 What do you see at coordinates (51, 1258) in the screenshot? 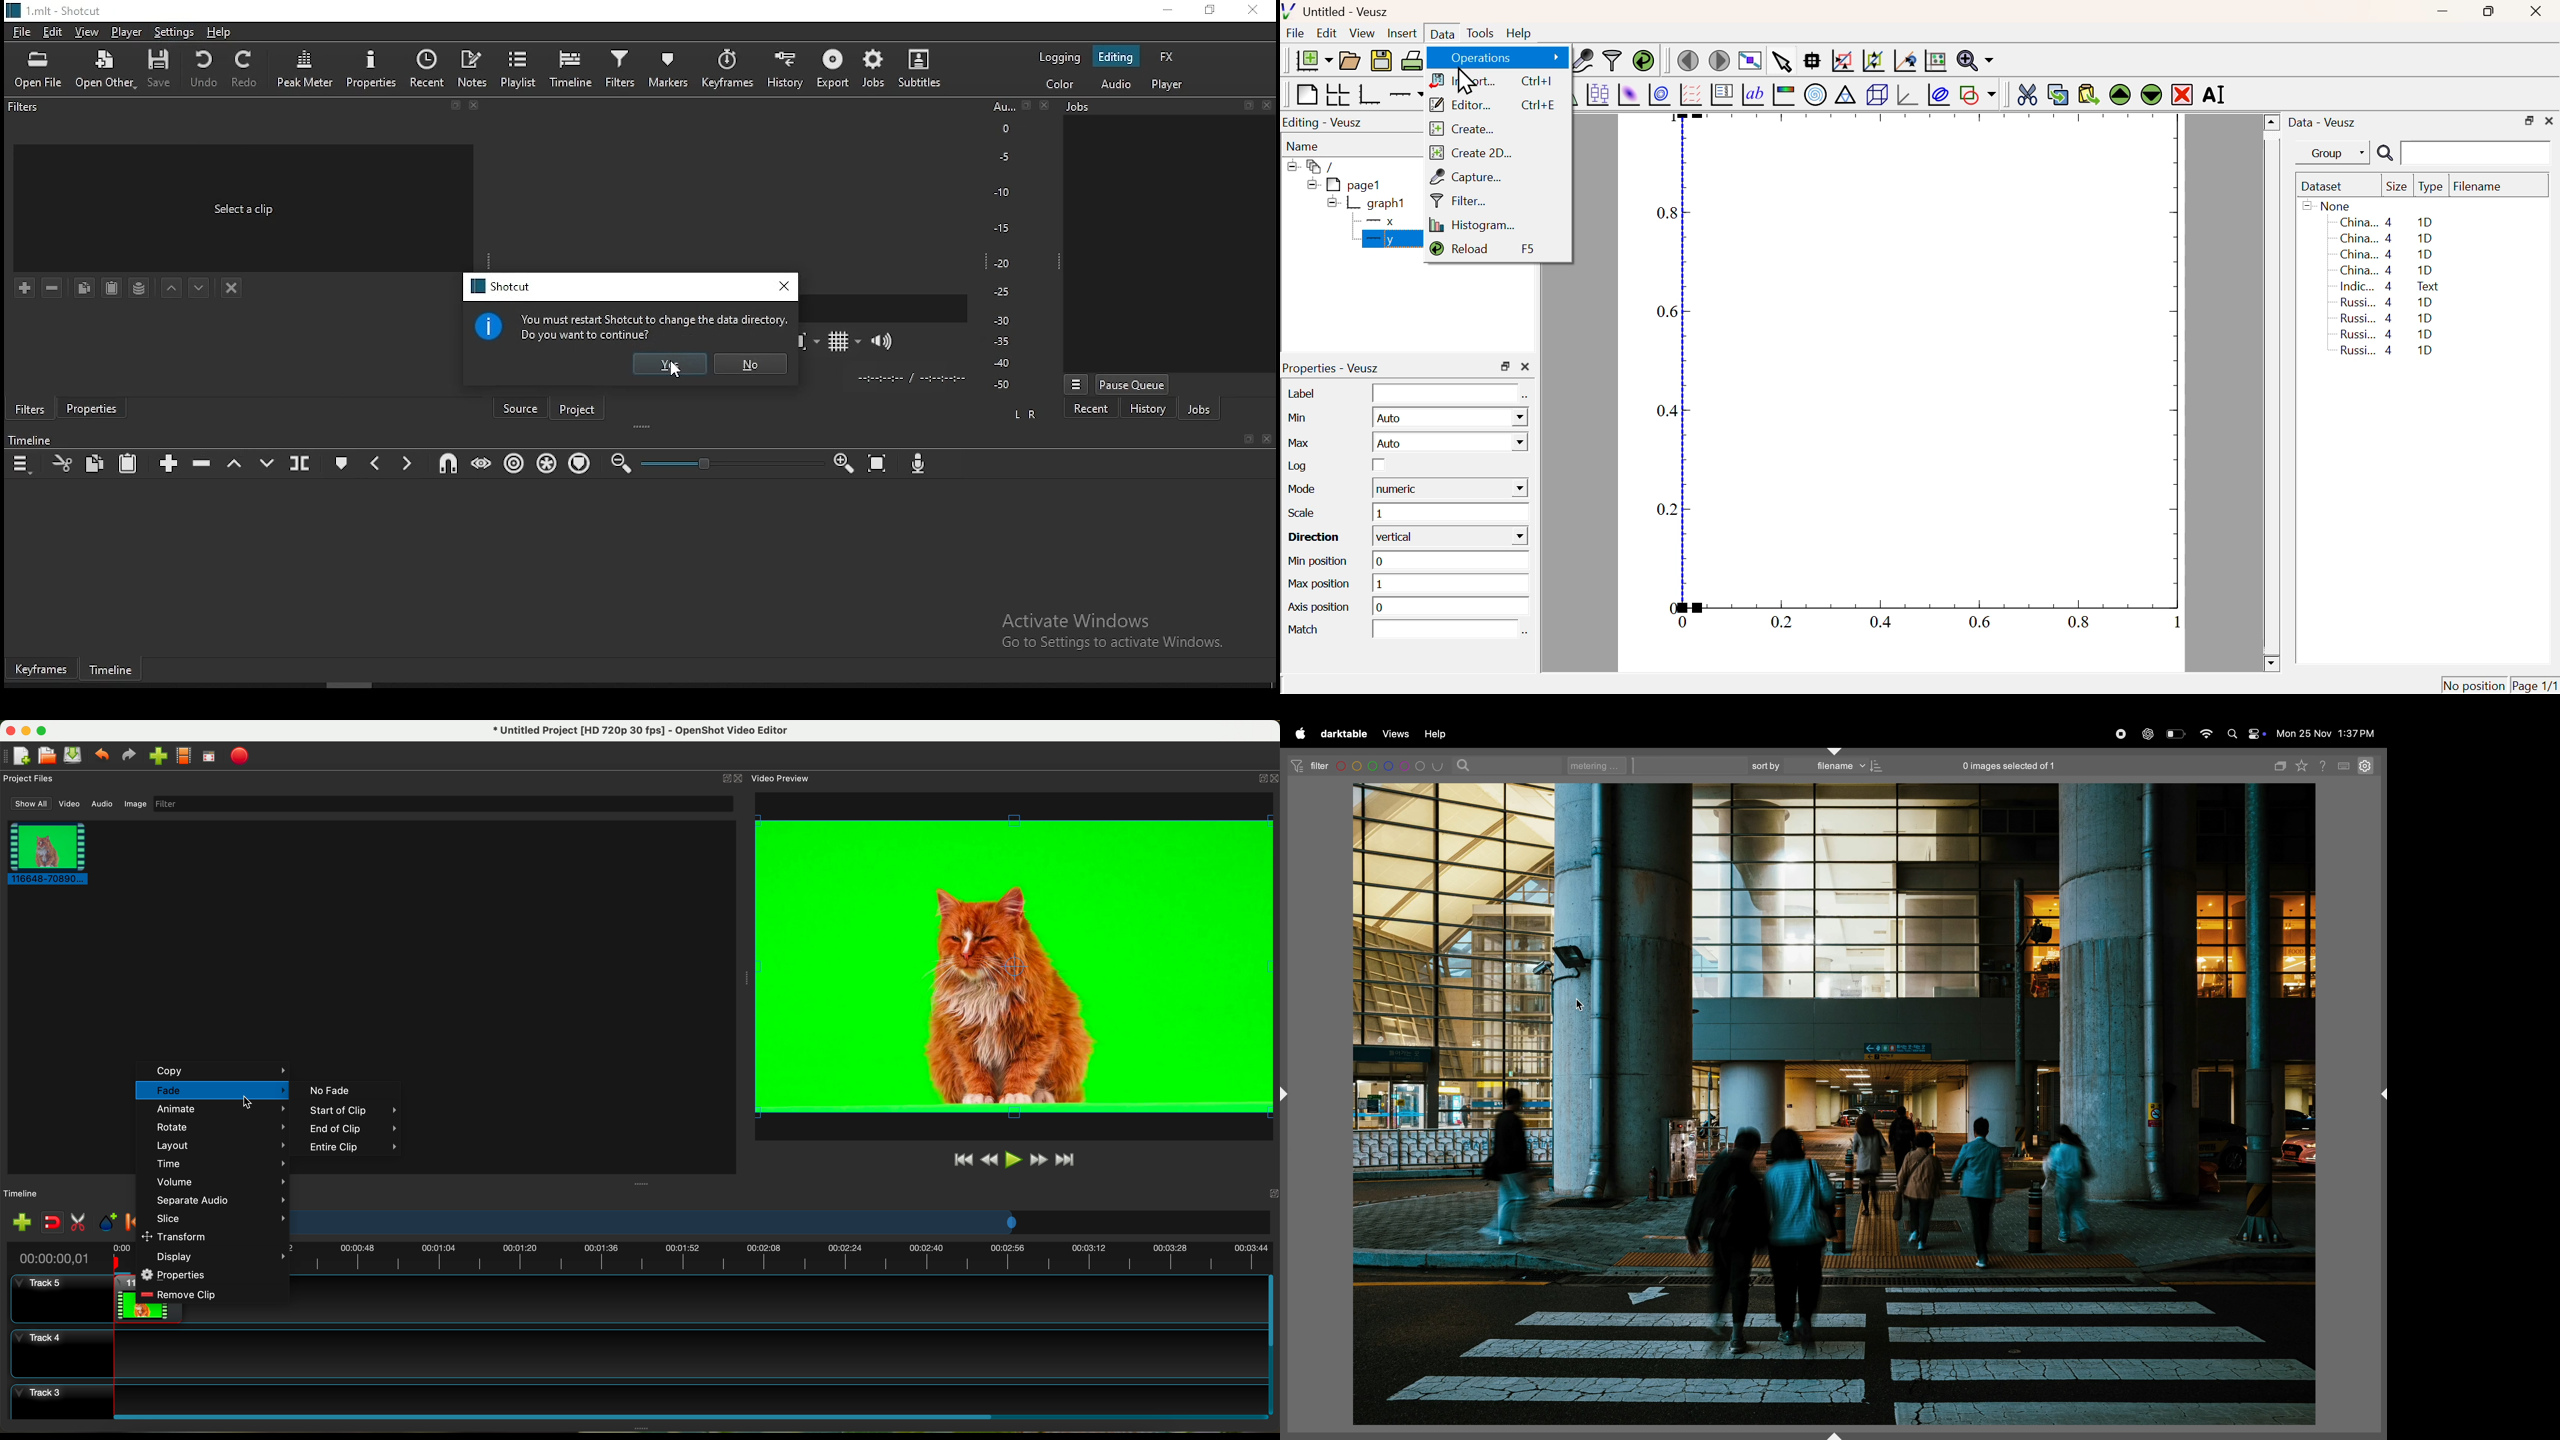
I see `time` at bounding box center [51, 1258].